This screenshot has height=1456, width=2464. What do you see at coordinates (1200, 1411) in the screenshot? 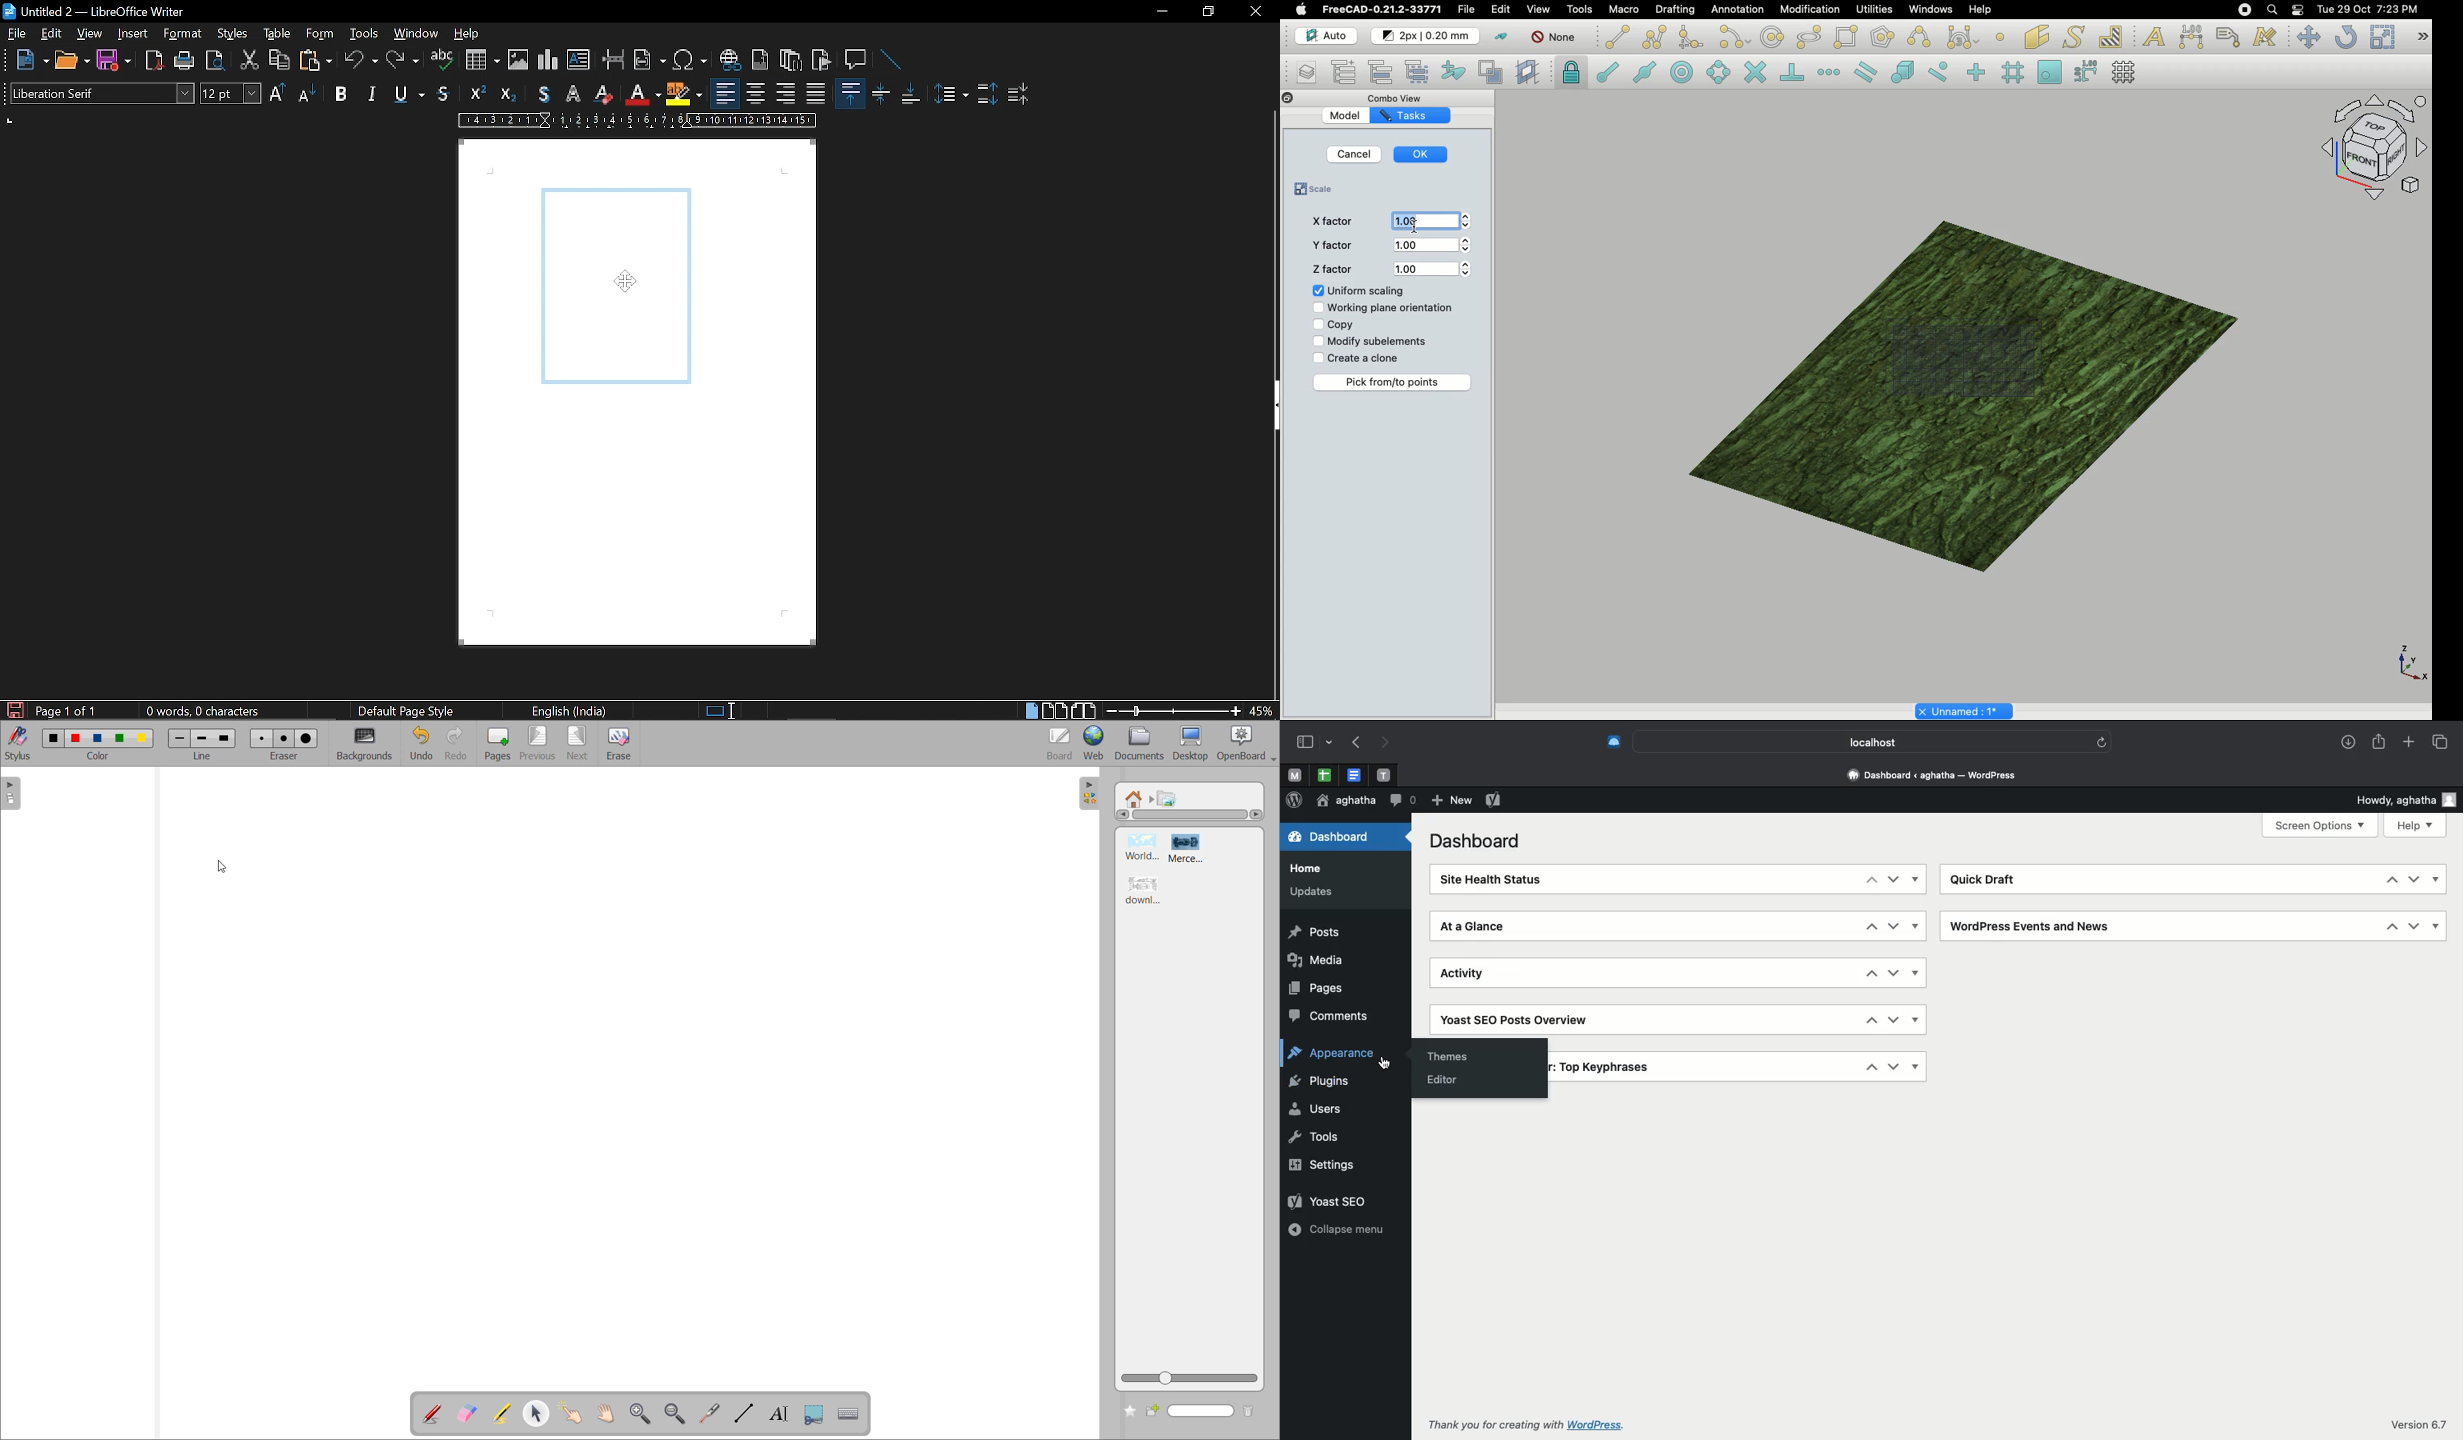
I see `name input bar` at bounding box center [1200, 1411].